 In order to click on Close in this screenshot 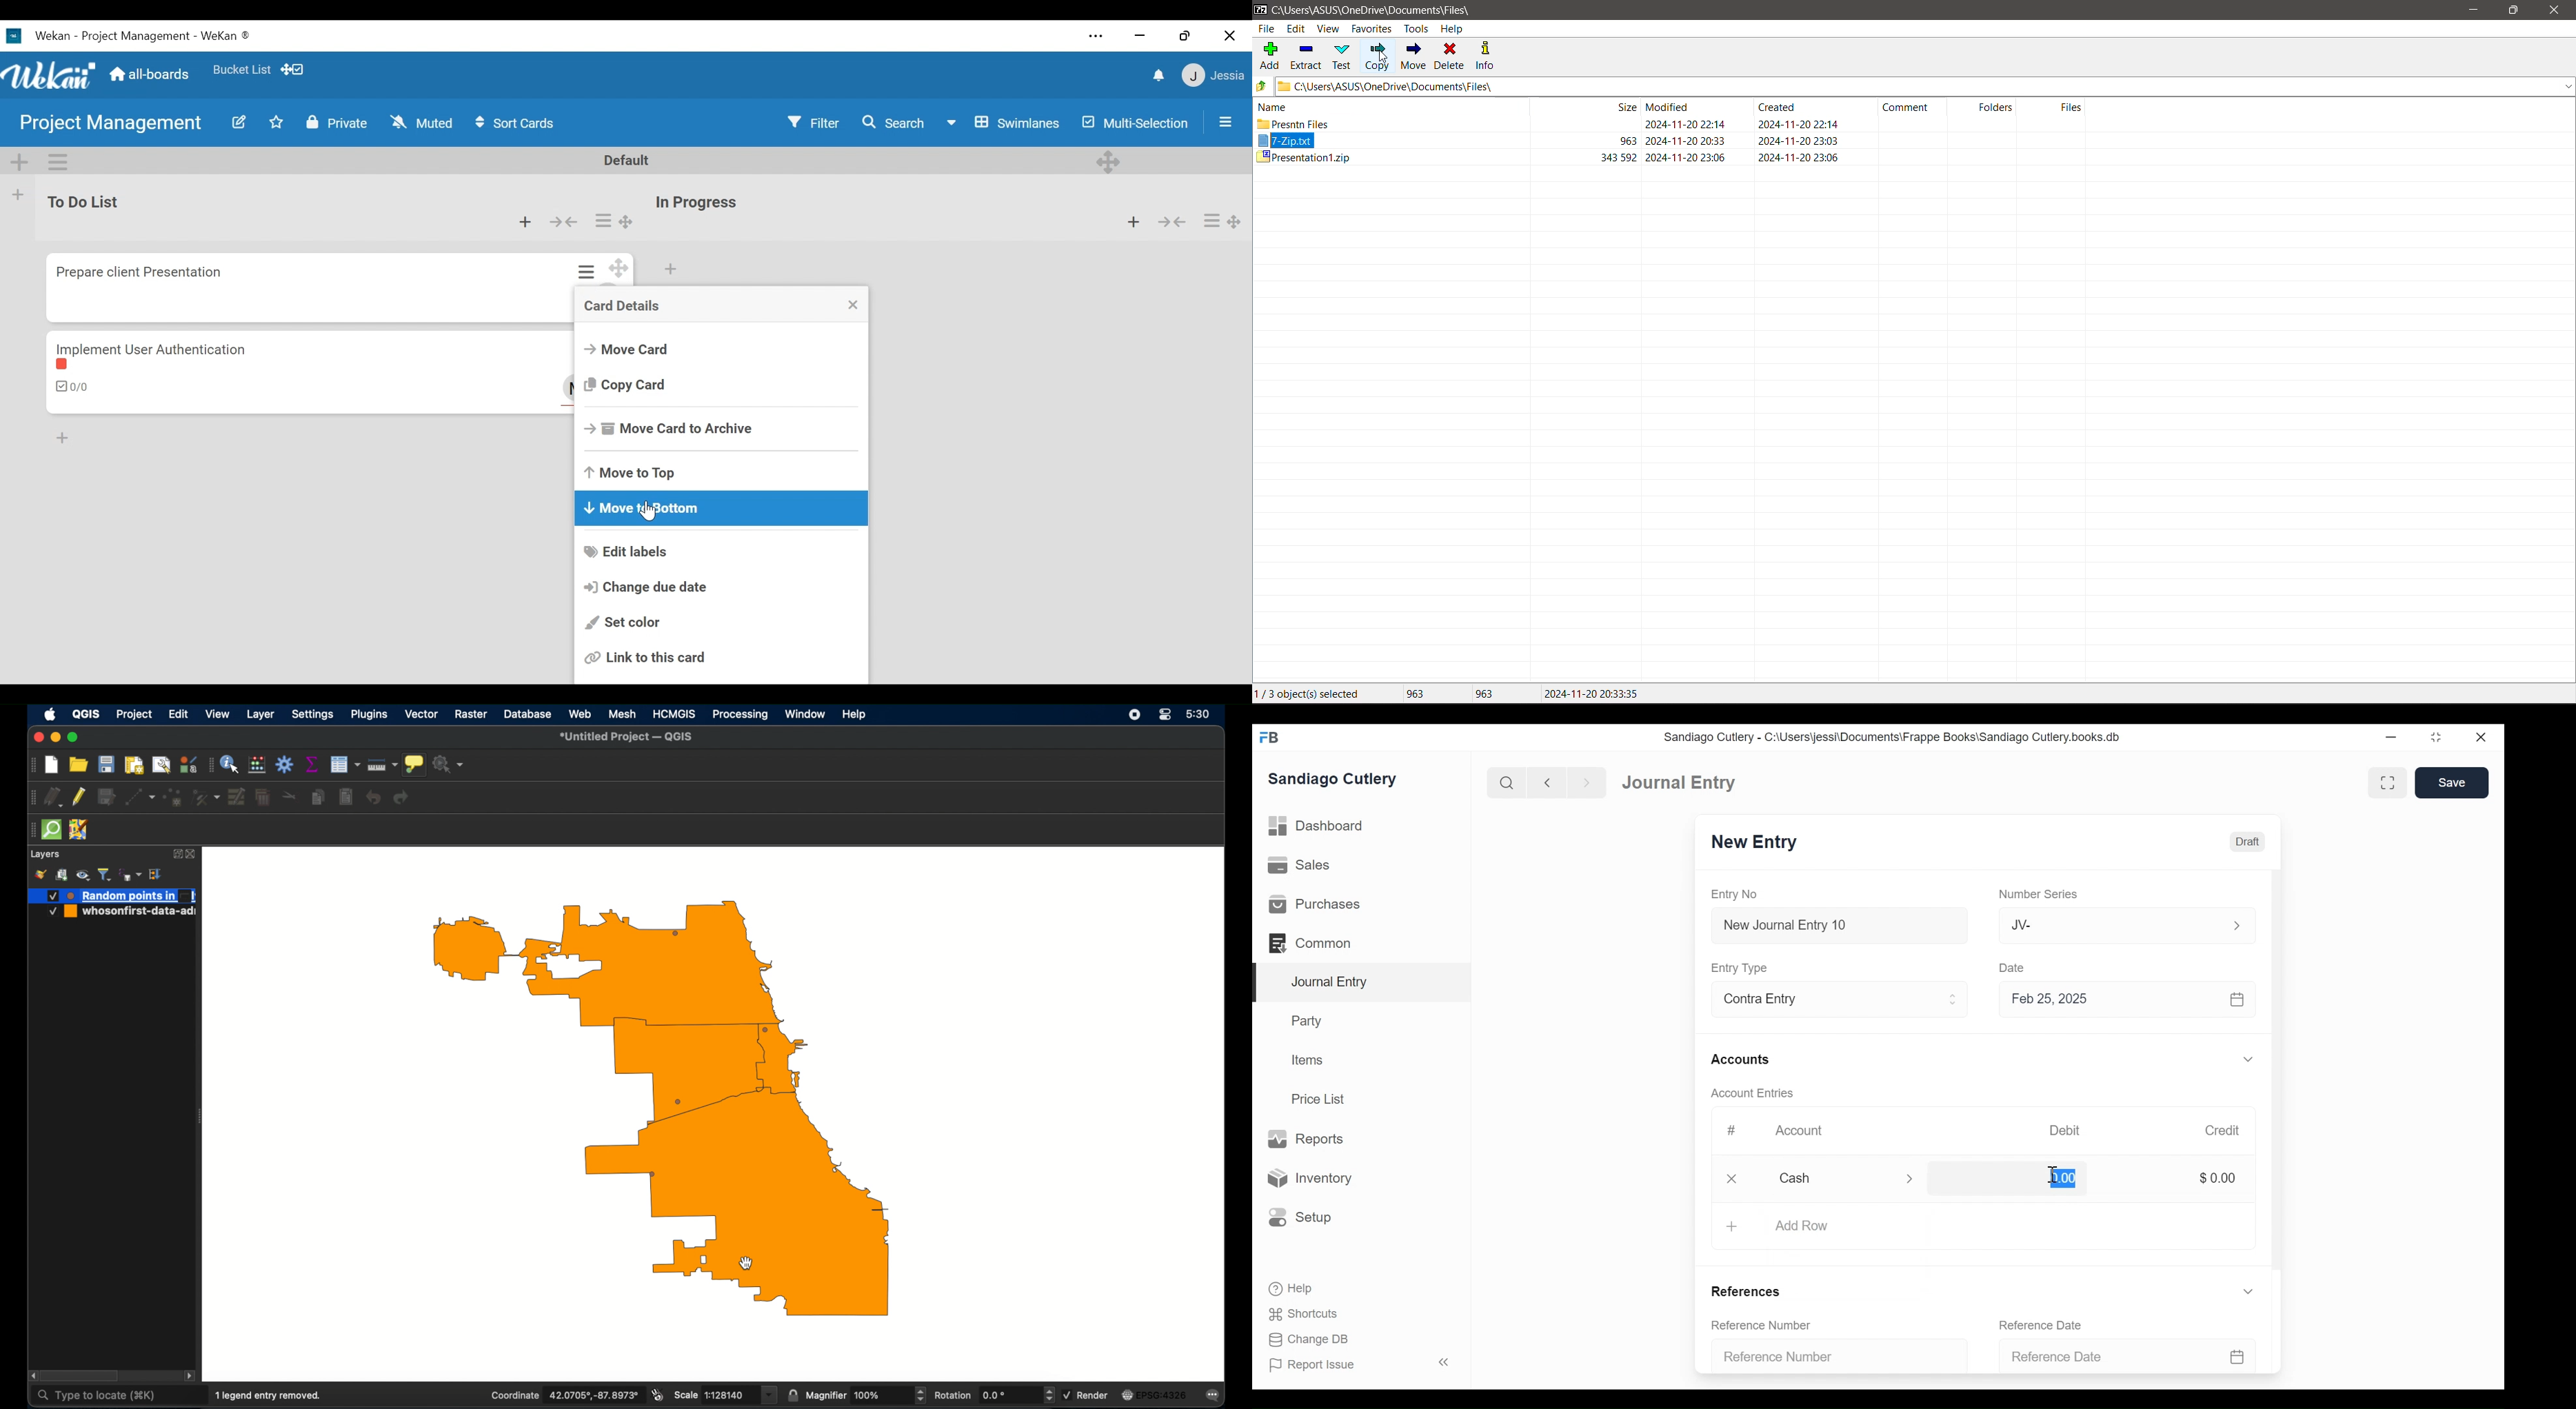, I will do `click(2480, 738)`.